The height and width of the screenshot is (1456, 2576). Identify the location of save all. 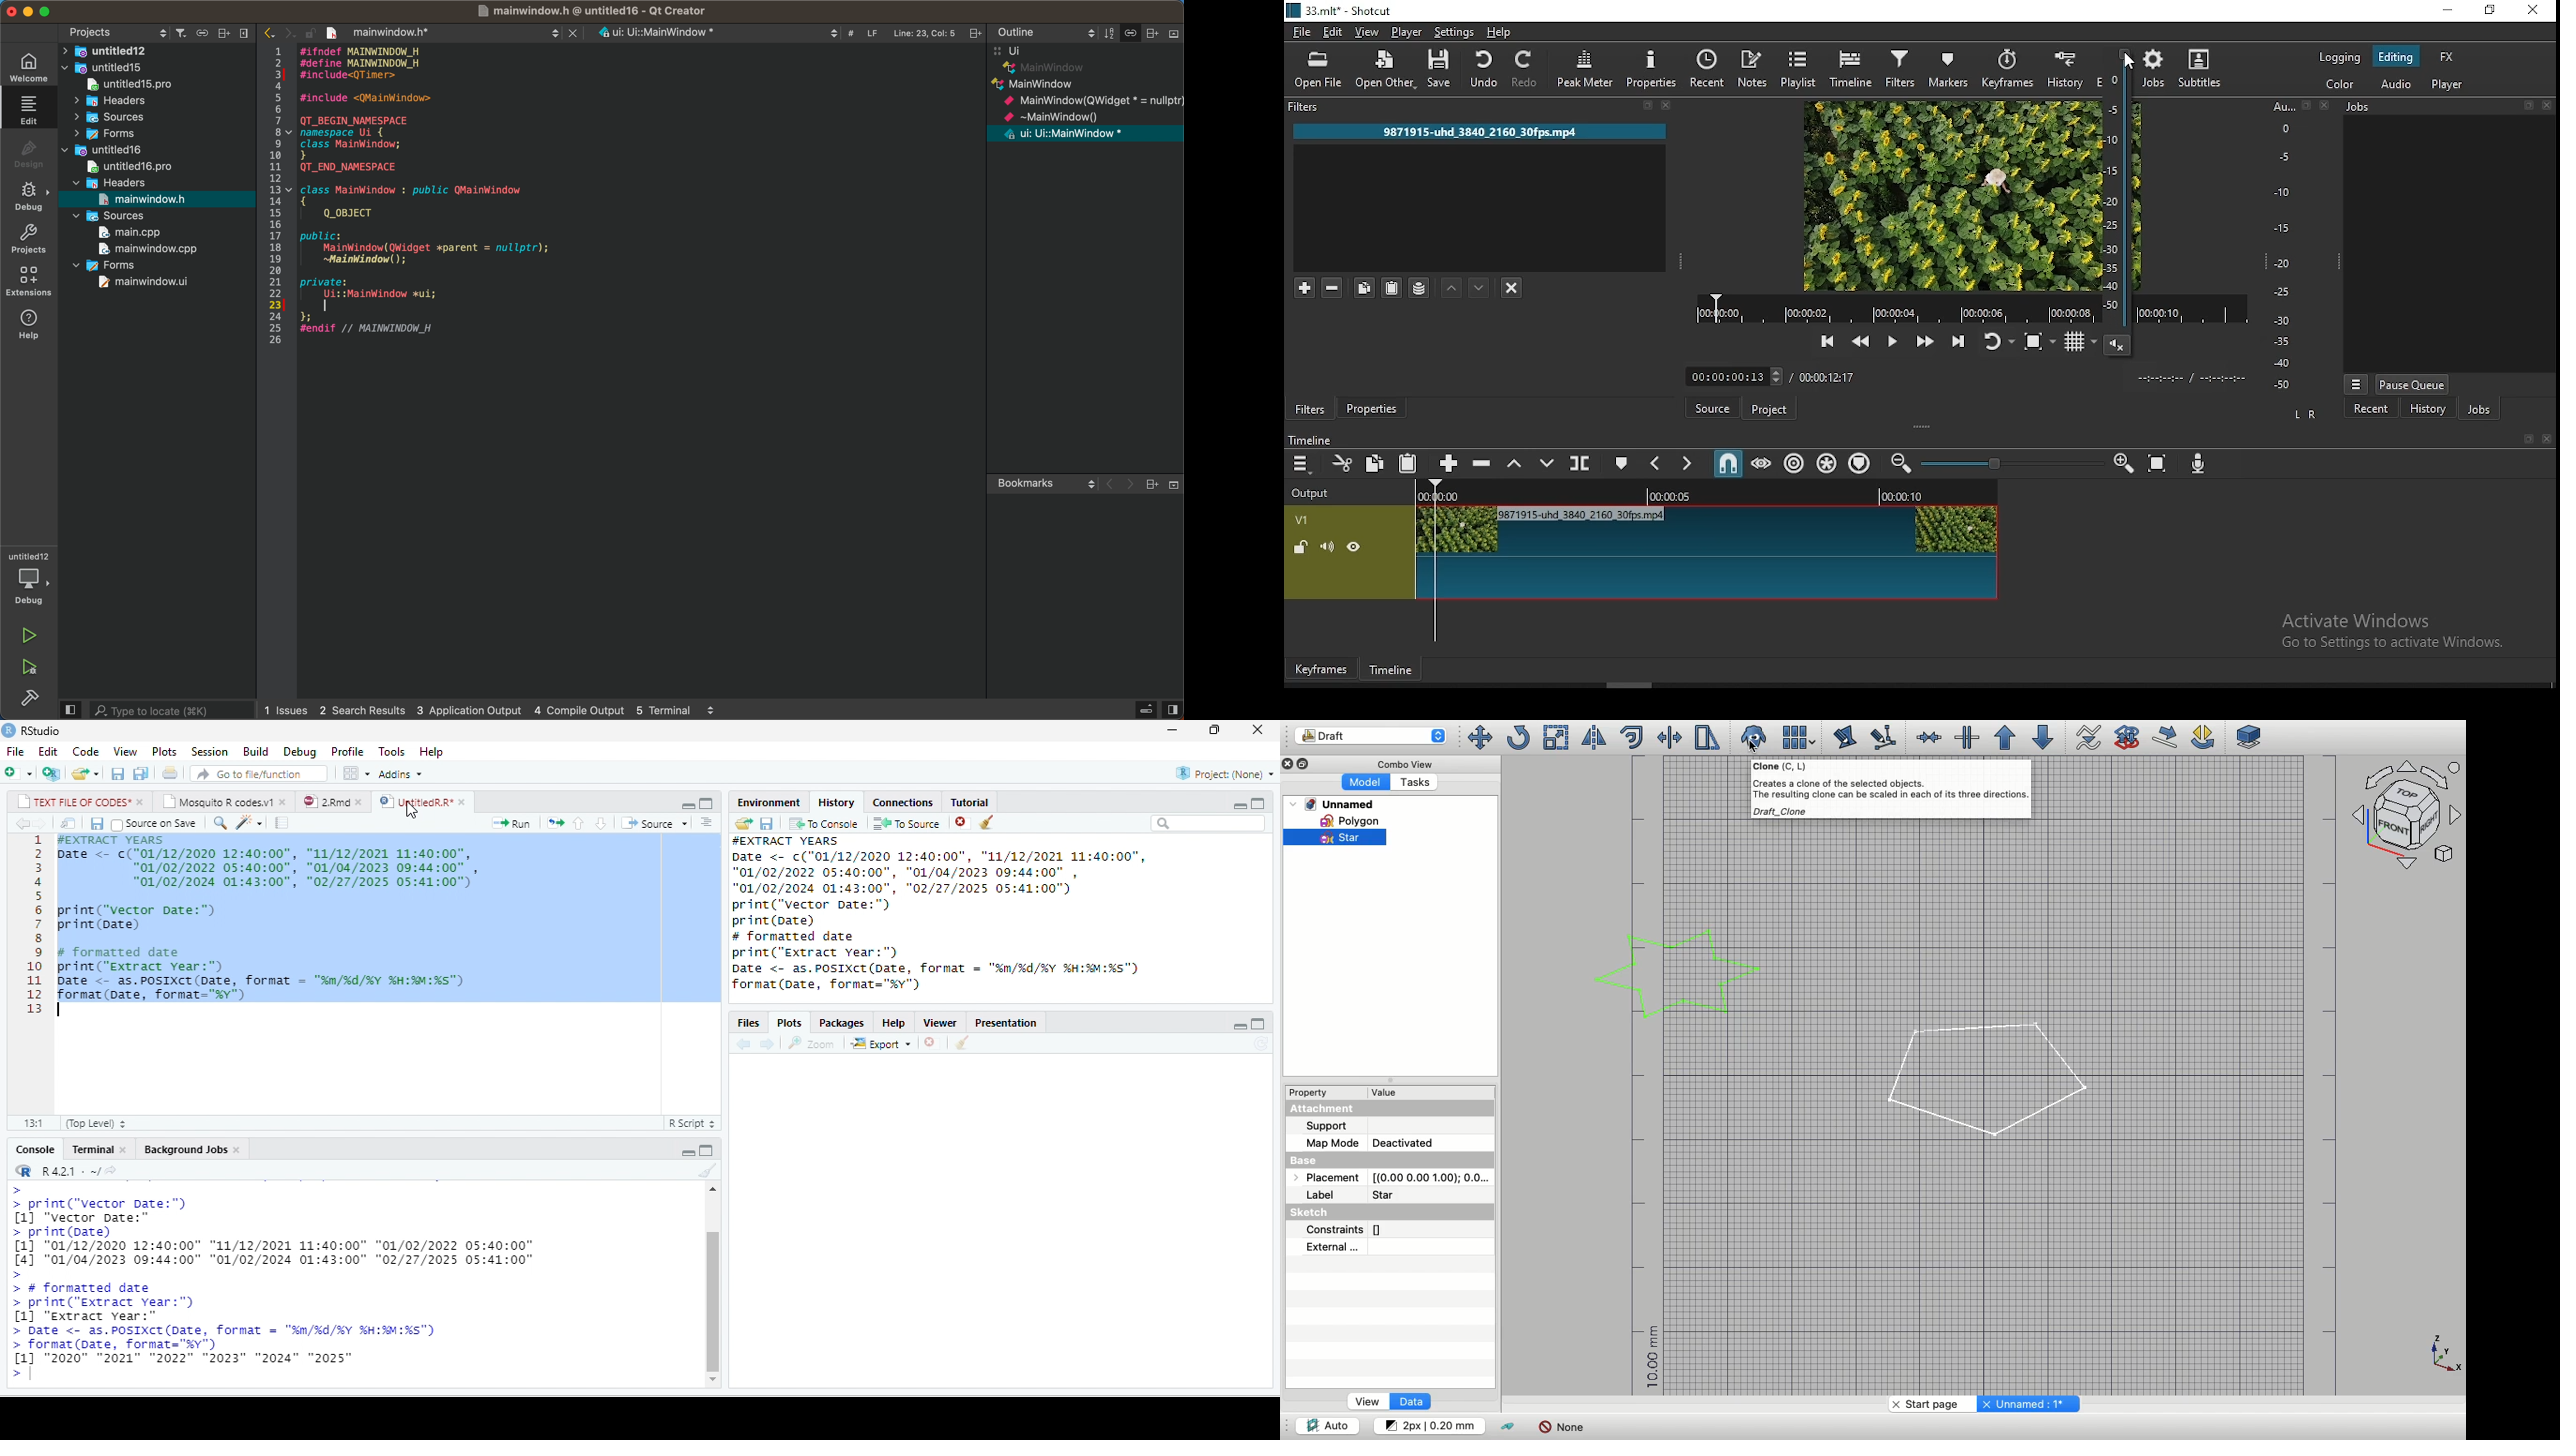
(140, 773).